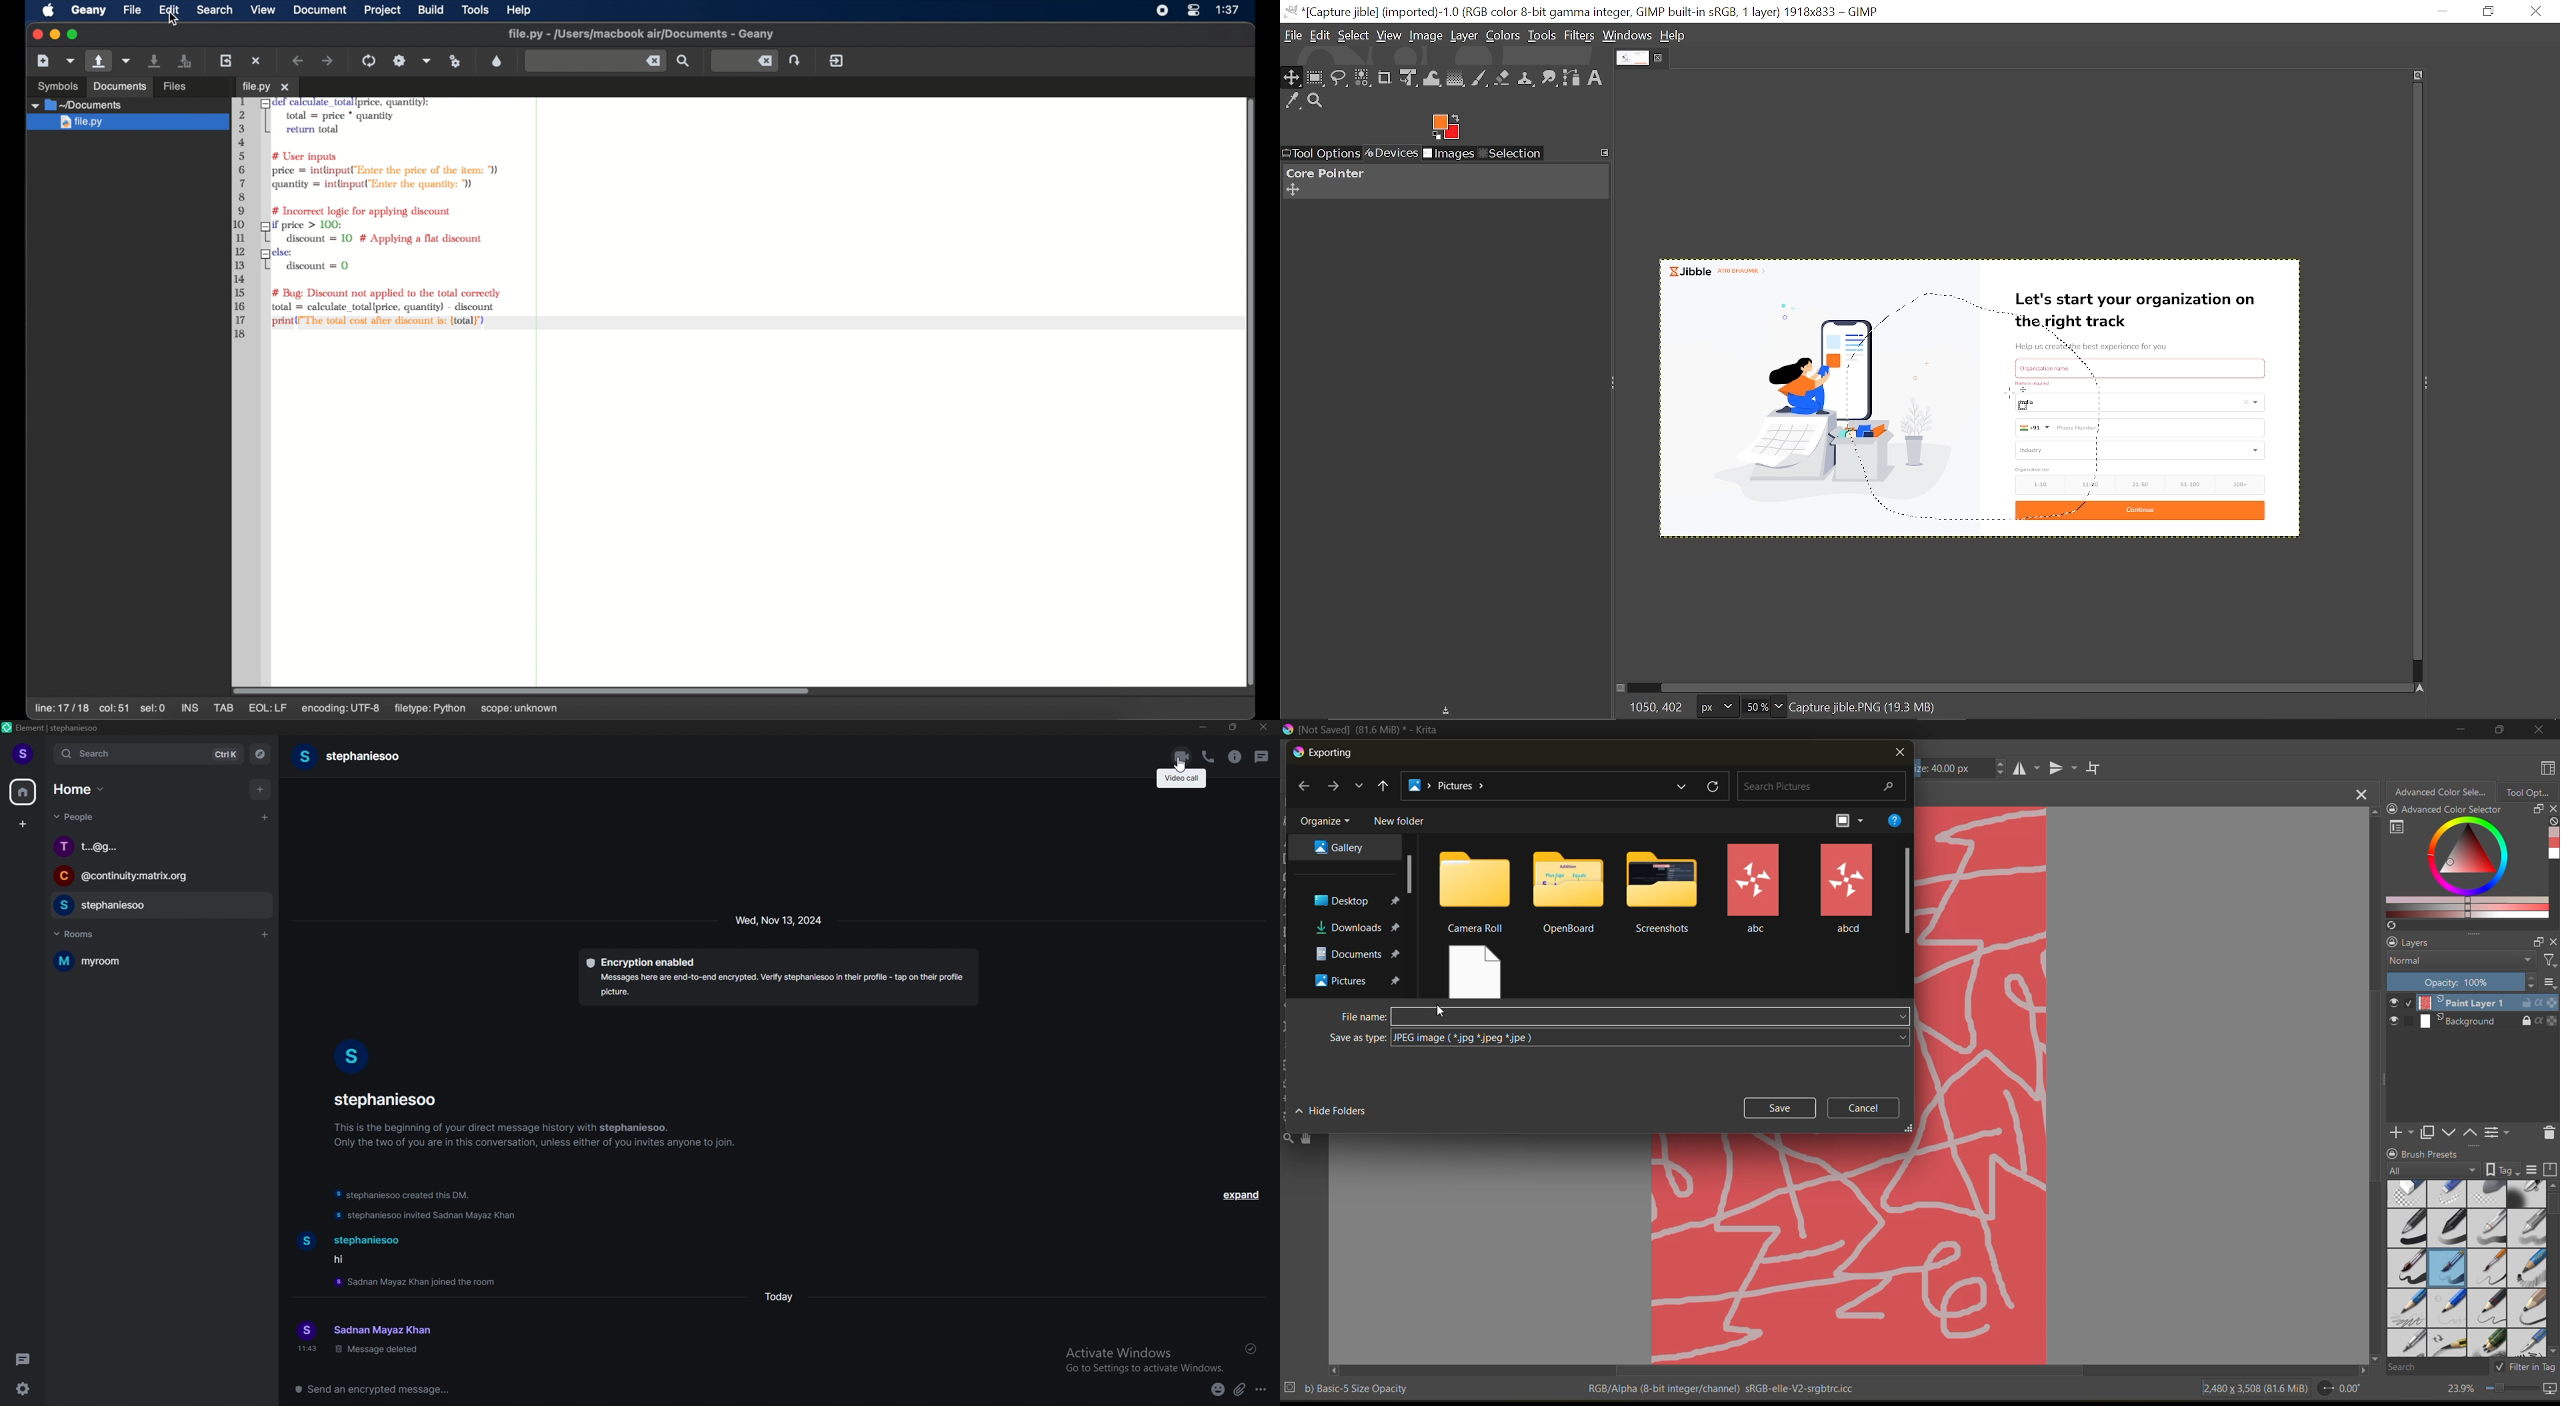 The width and height of the screenshot is (2576, 1428). Describe the element at coordinates (2529, 791) in the screenshot. I see `tool options` at that location.